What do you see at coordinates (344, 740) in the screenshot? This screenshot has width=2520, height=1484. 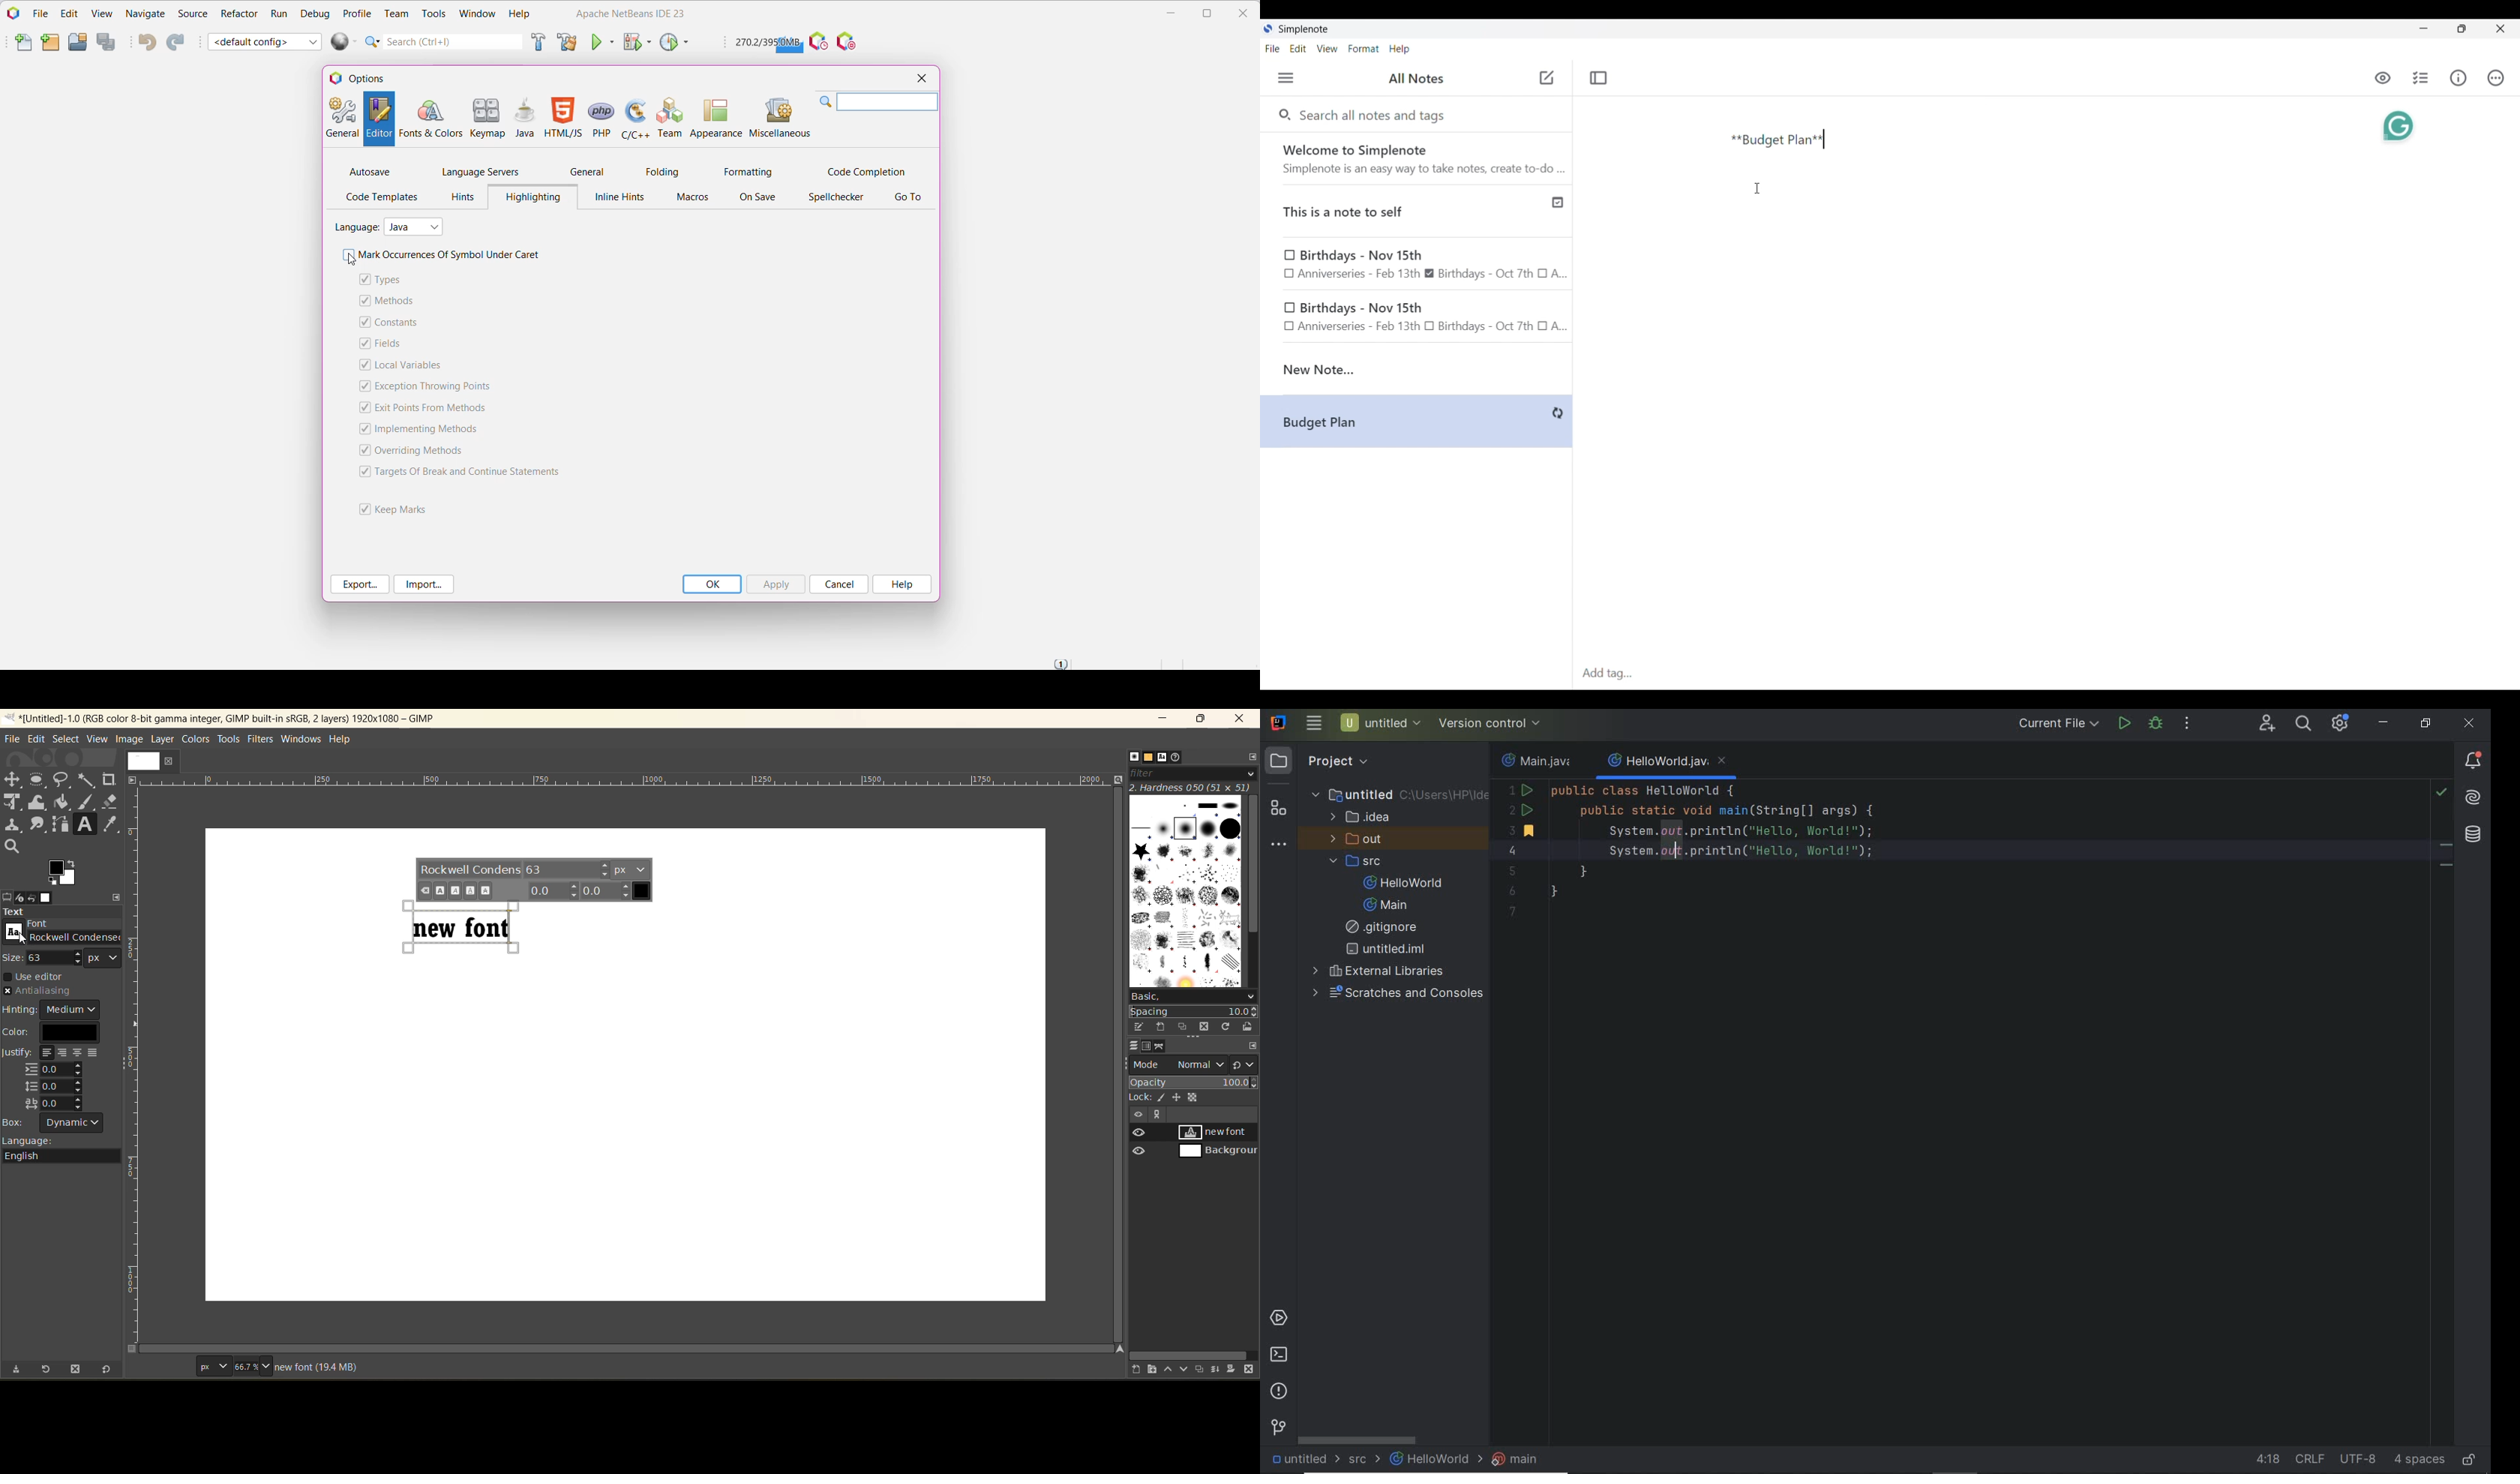 I see `help` at bounding box center [344, 740].